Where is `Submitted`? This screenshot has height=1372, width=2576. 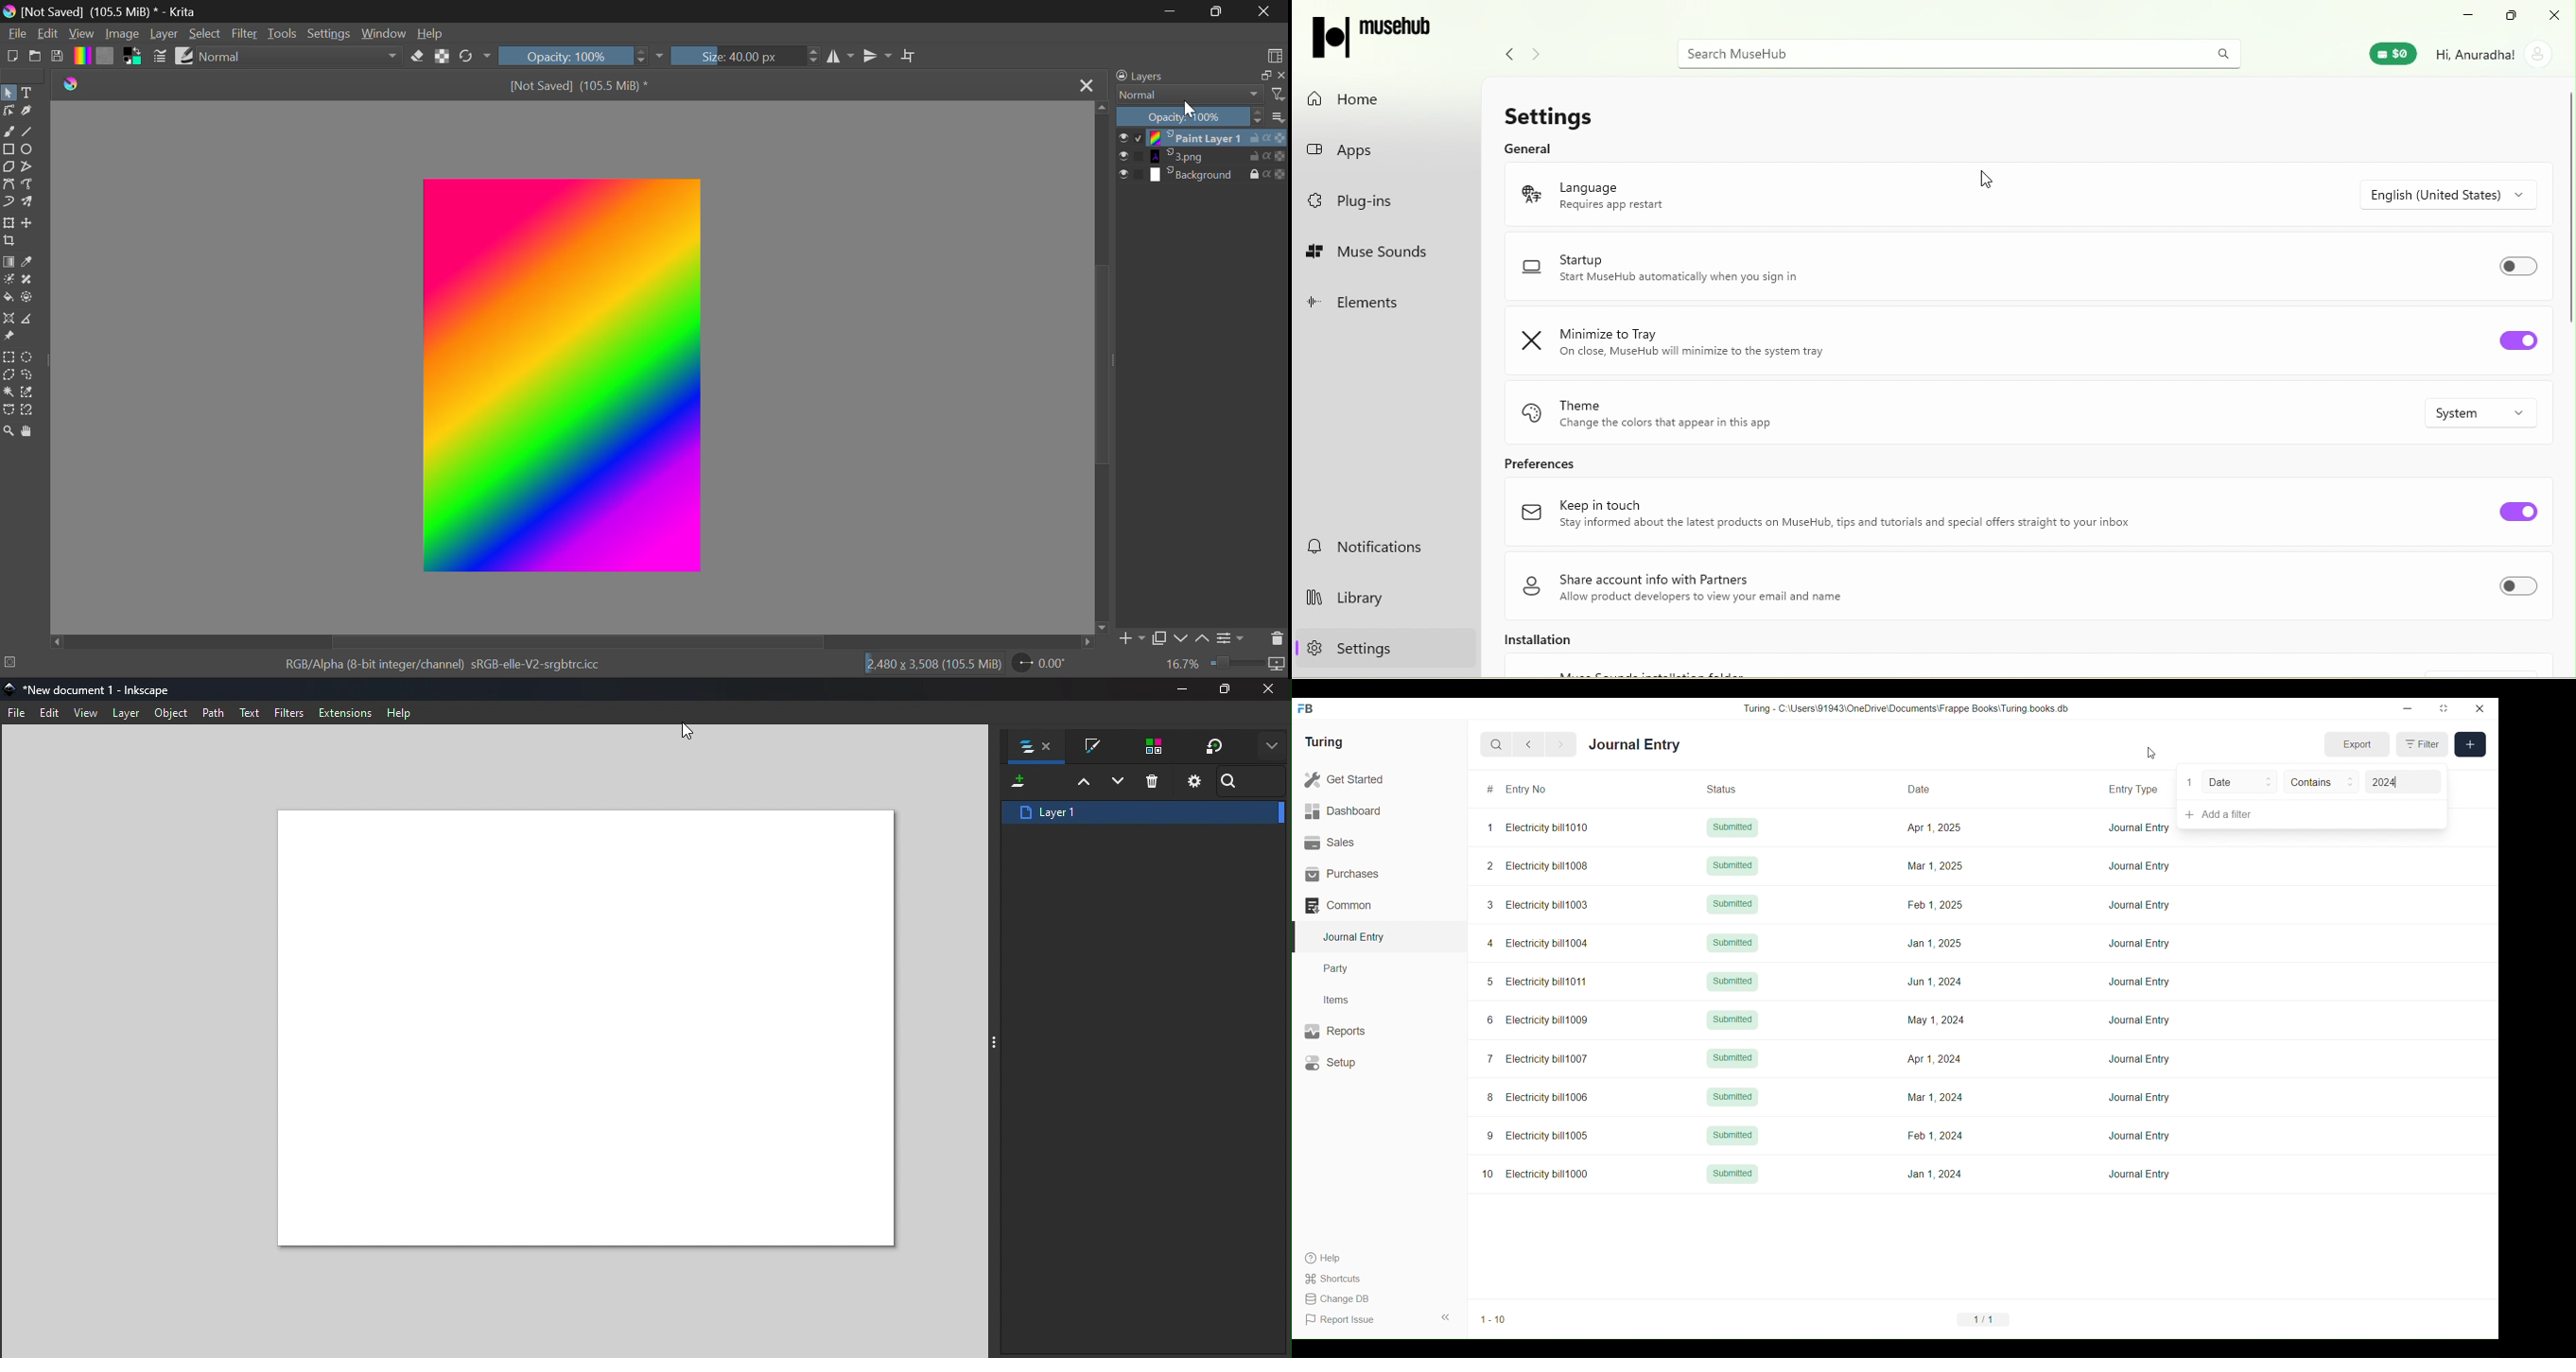 Submitted is located at coordinates (1732, 866).